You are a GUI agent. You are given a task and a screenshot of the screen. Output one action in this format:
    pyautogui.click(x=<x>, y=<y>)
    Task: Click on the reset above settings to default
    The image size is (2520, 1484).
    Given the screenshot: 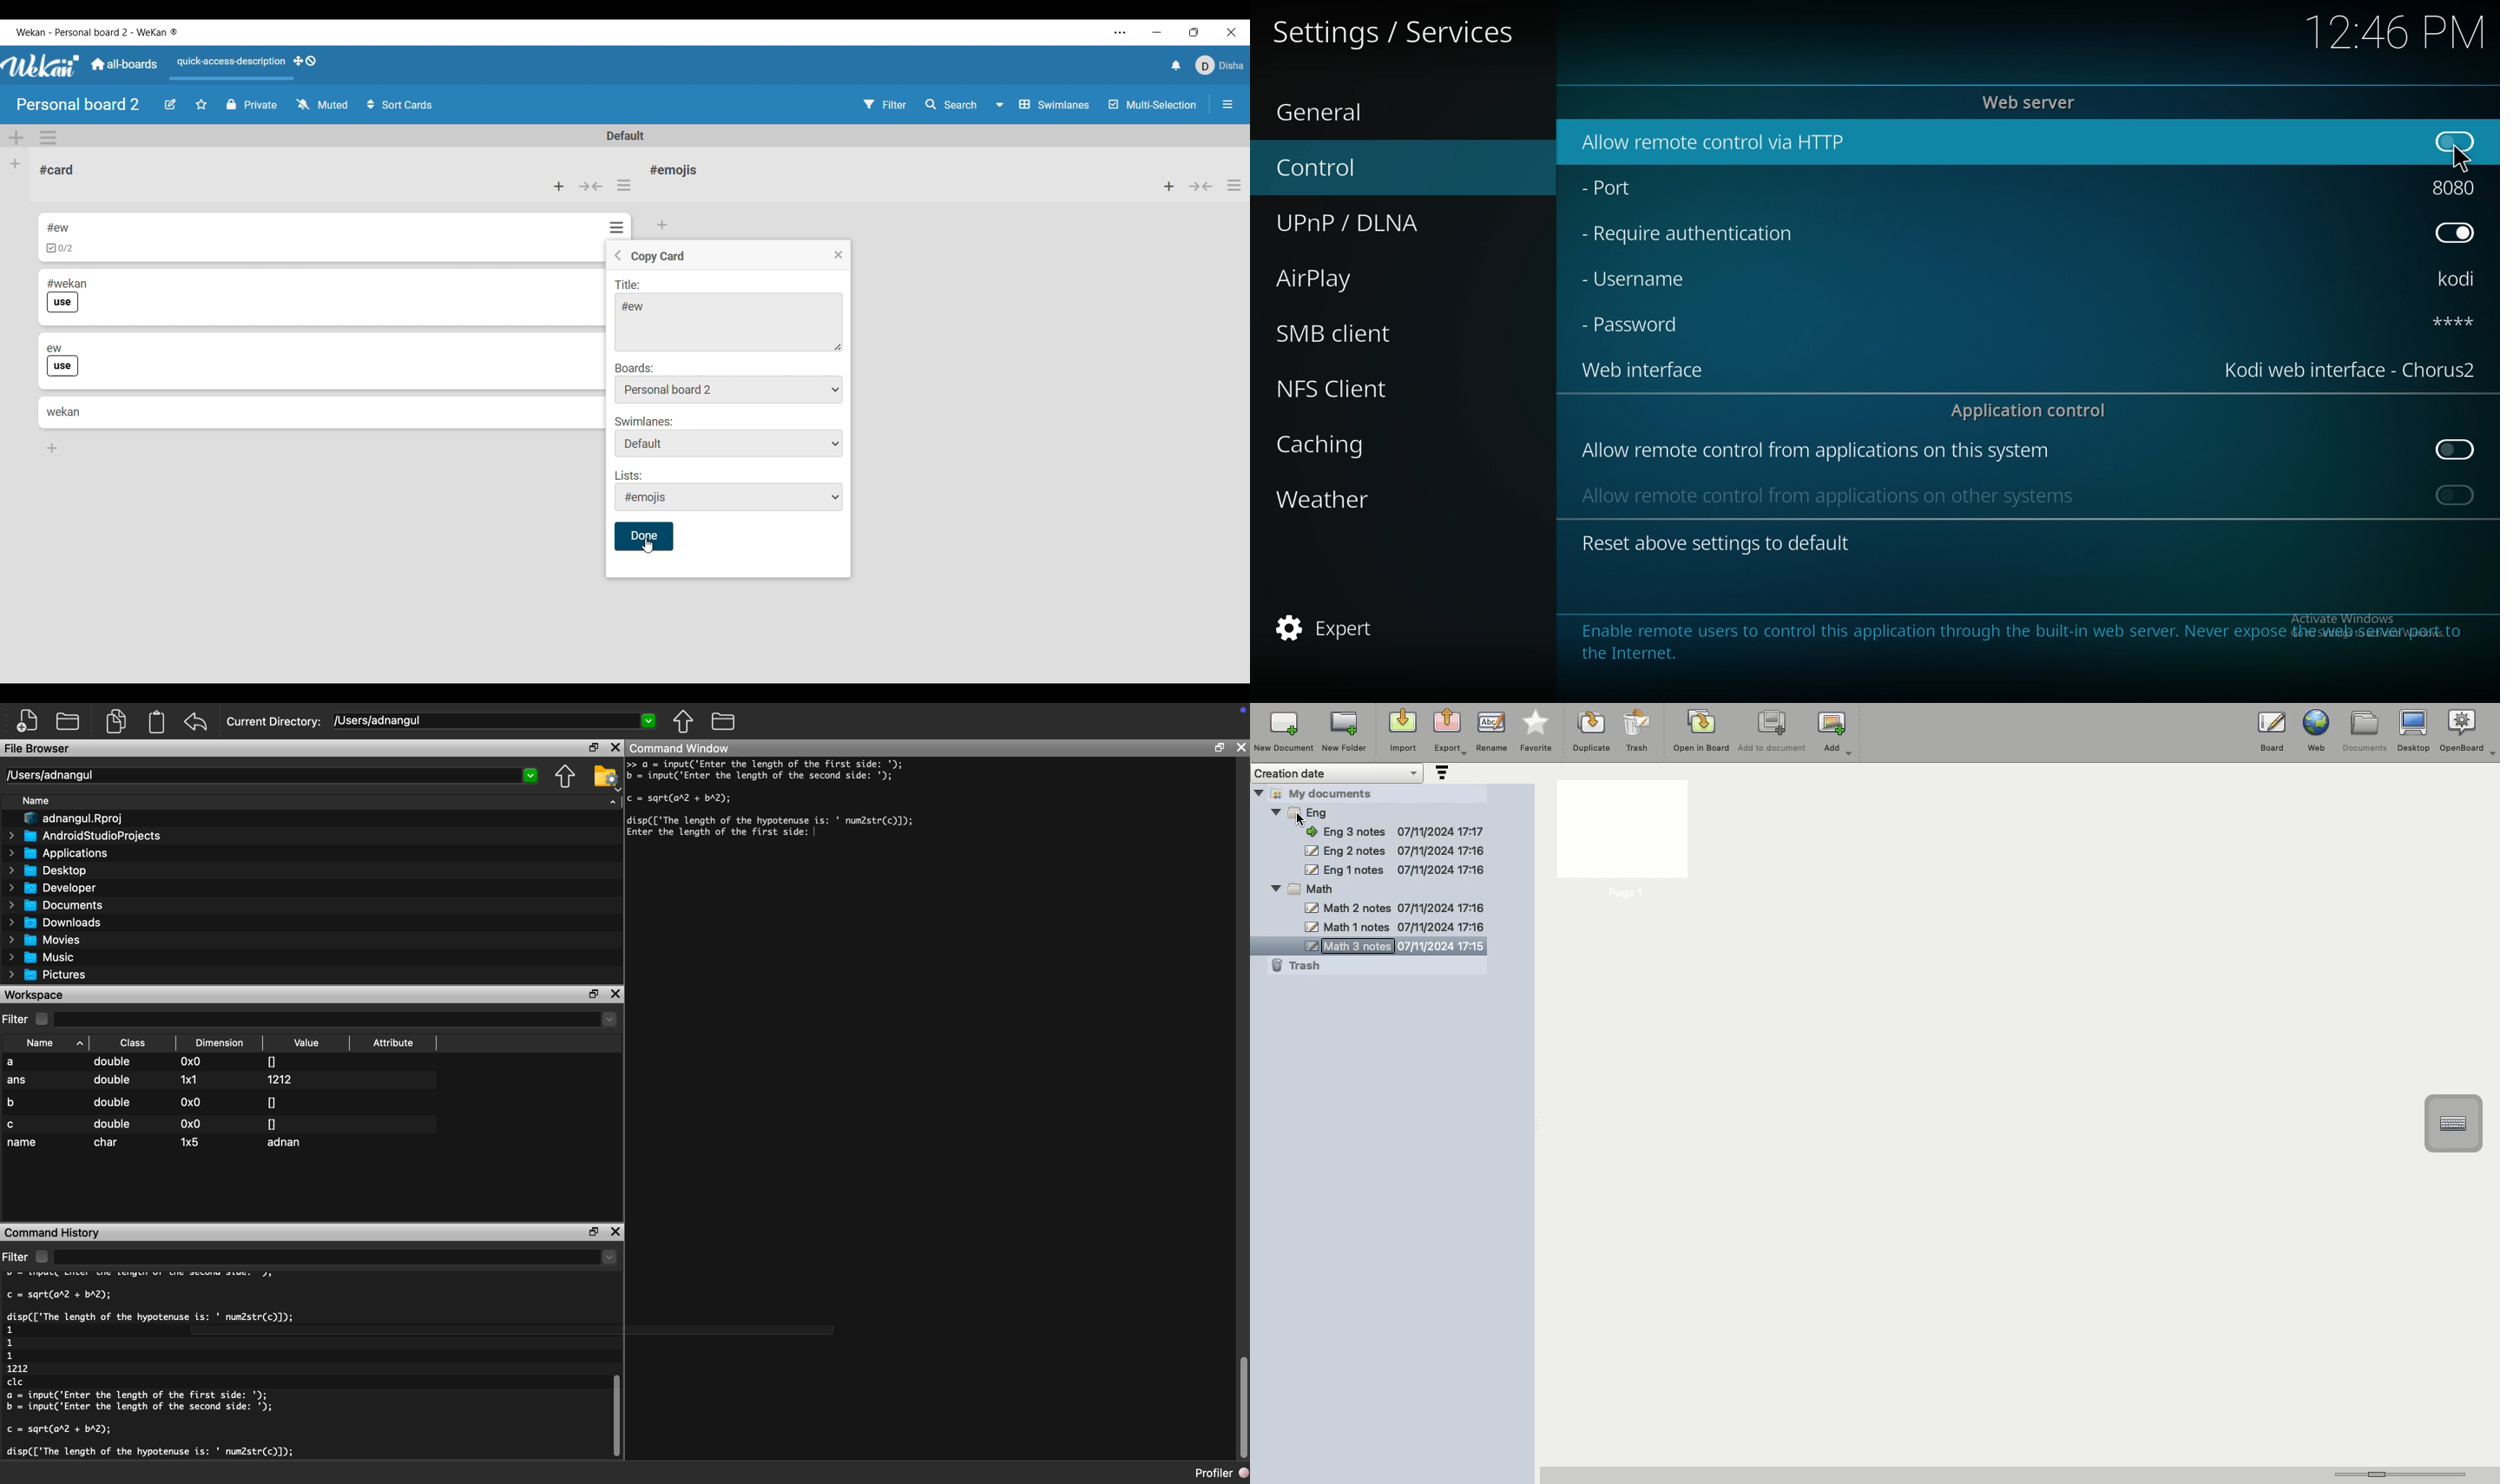 What is the action you would take?
    pyautogui.click(x=1715, y=542)
    